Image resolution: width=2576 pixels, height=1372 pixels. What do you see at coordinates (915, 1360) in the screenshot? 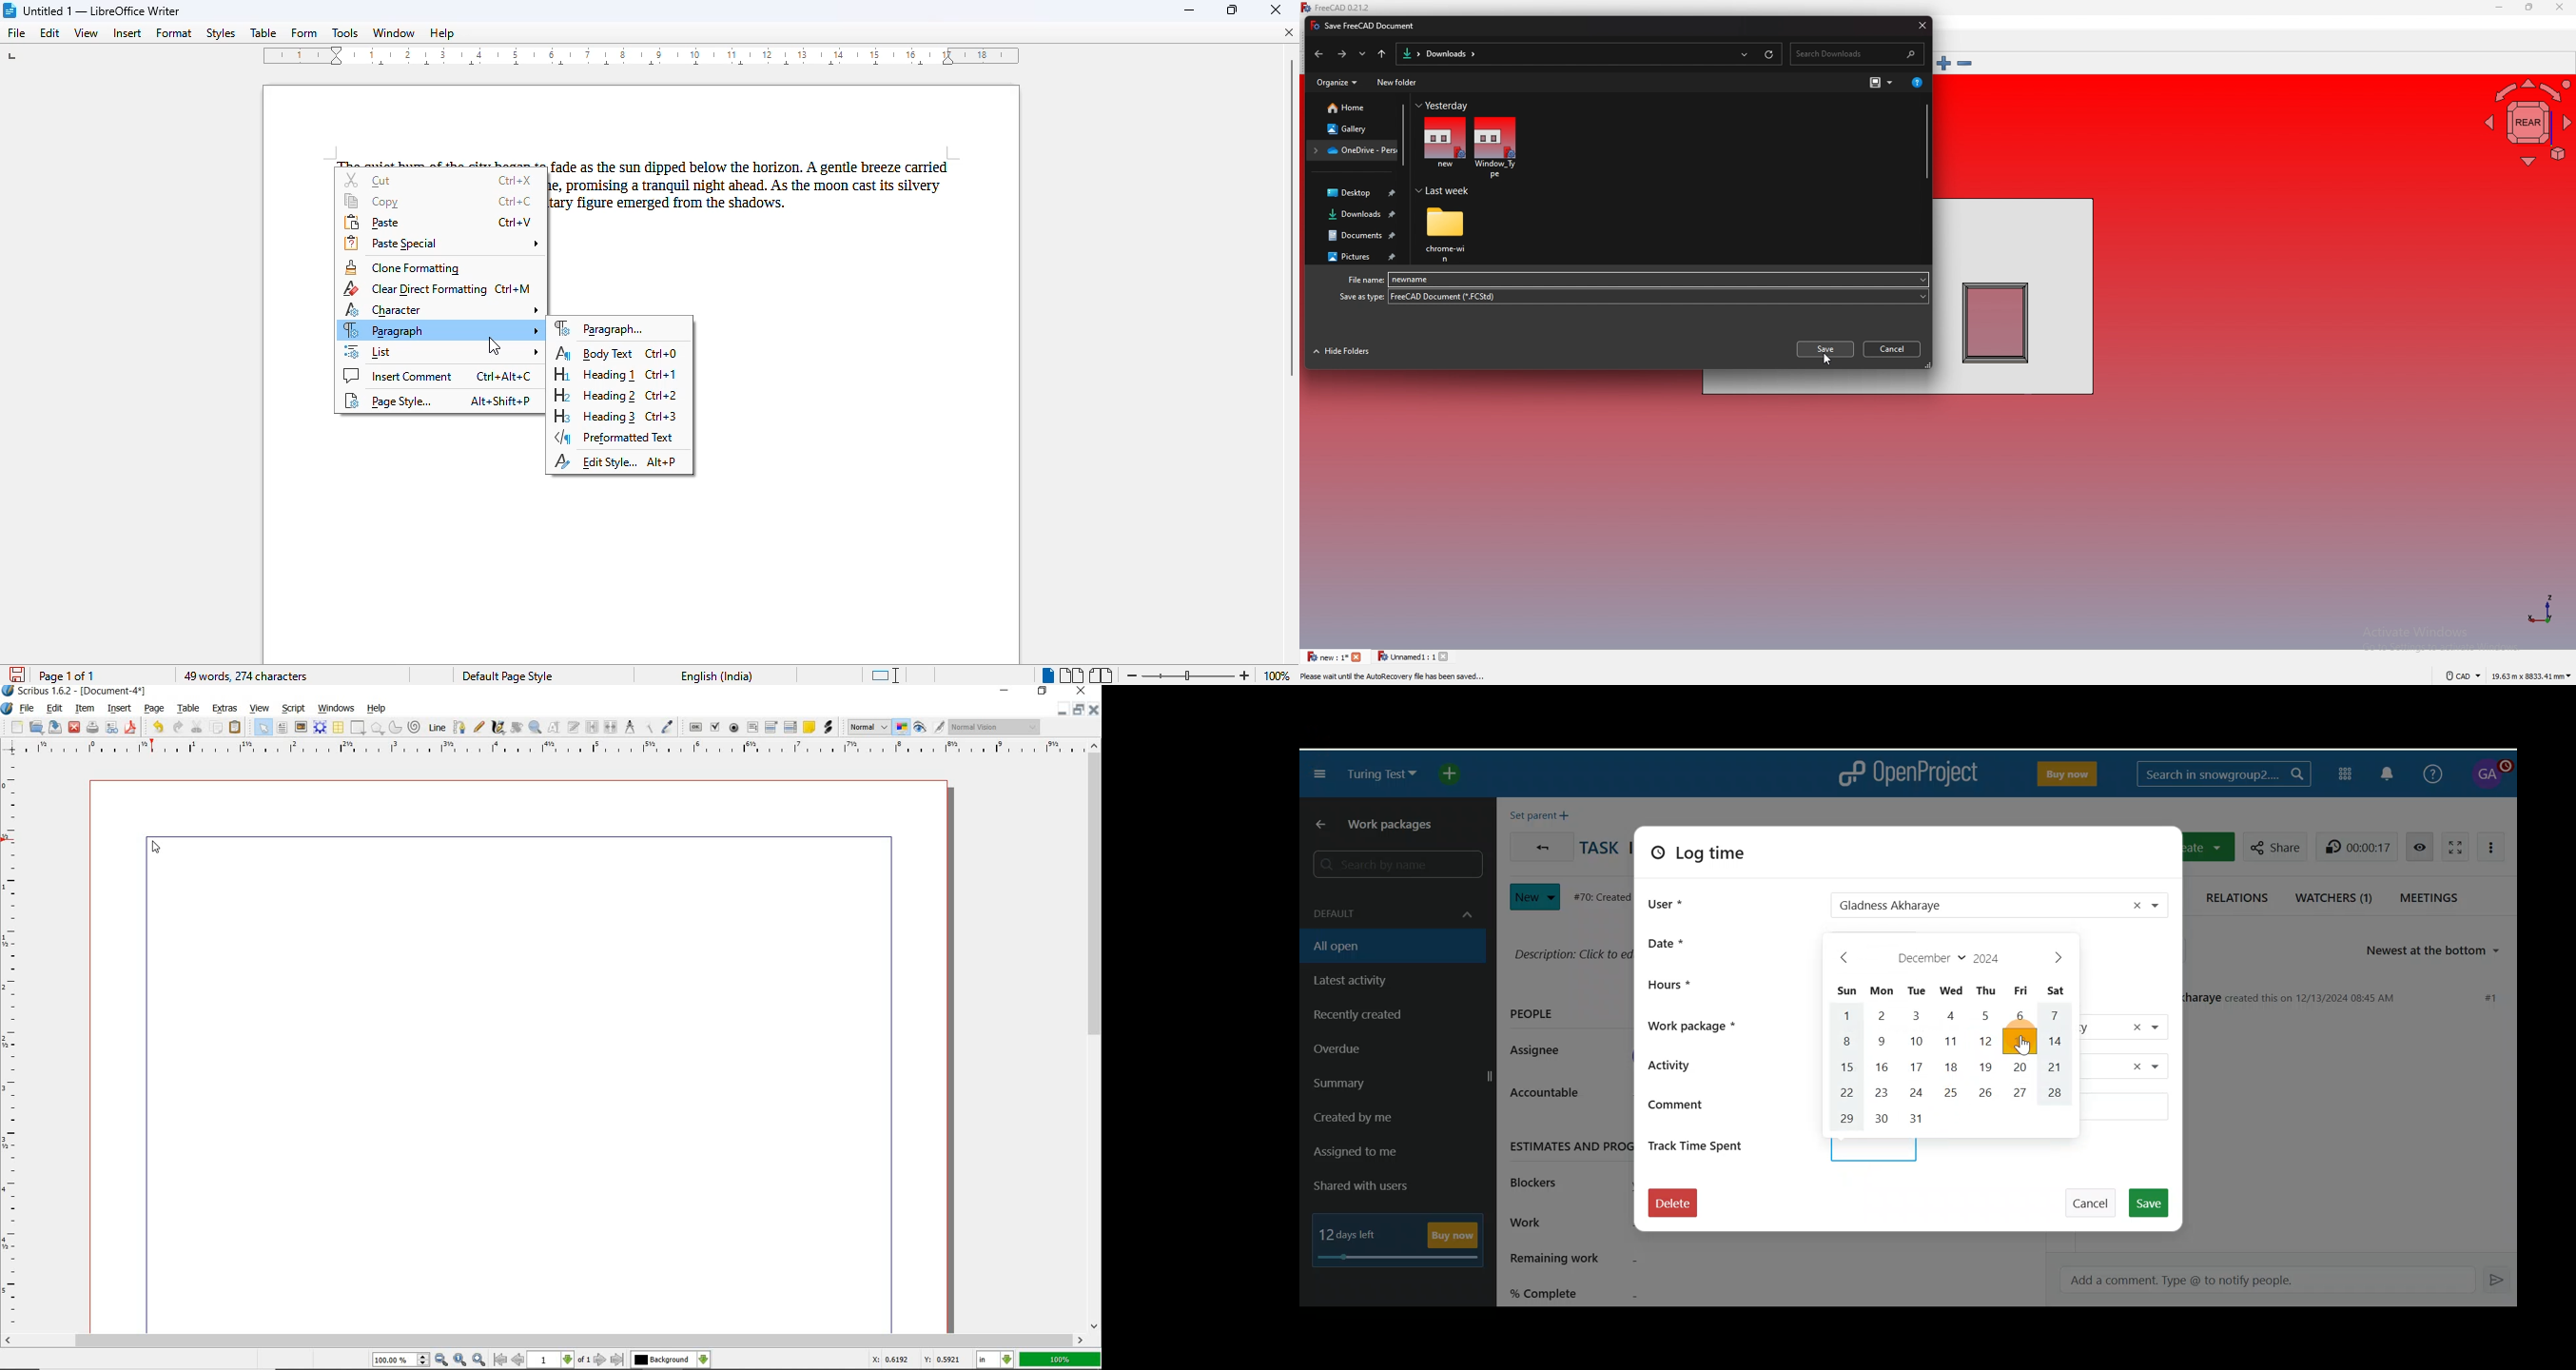
I see `X: 0.6192 Y: 0.5921` at bounding box center [915, 1360].